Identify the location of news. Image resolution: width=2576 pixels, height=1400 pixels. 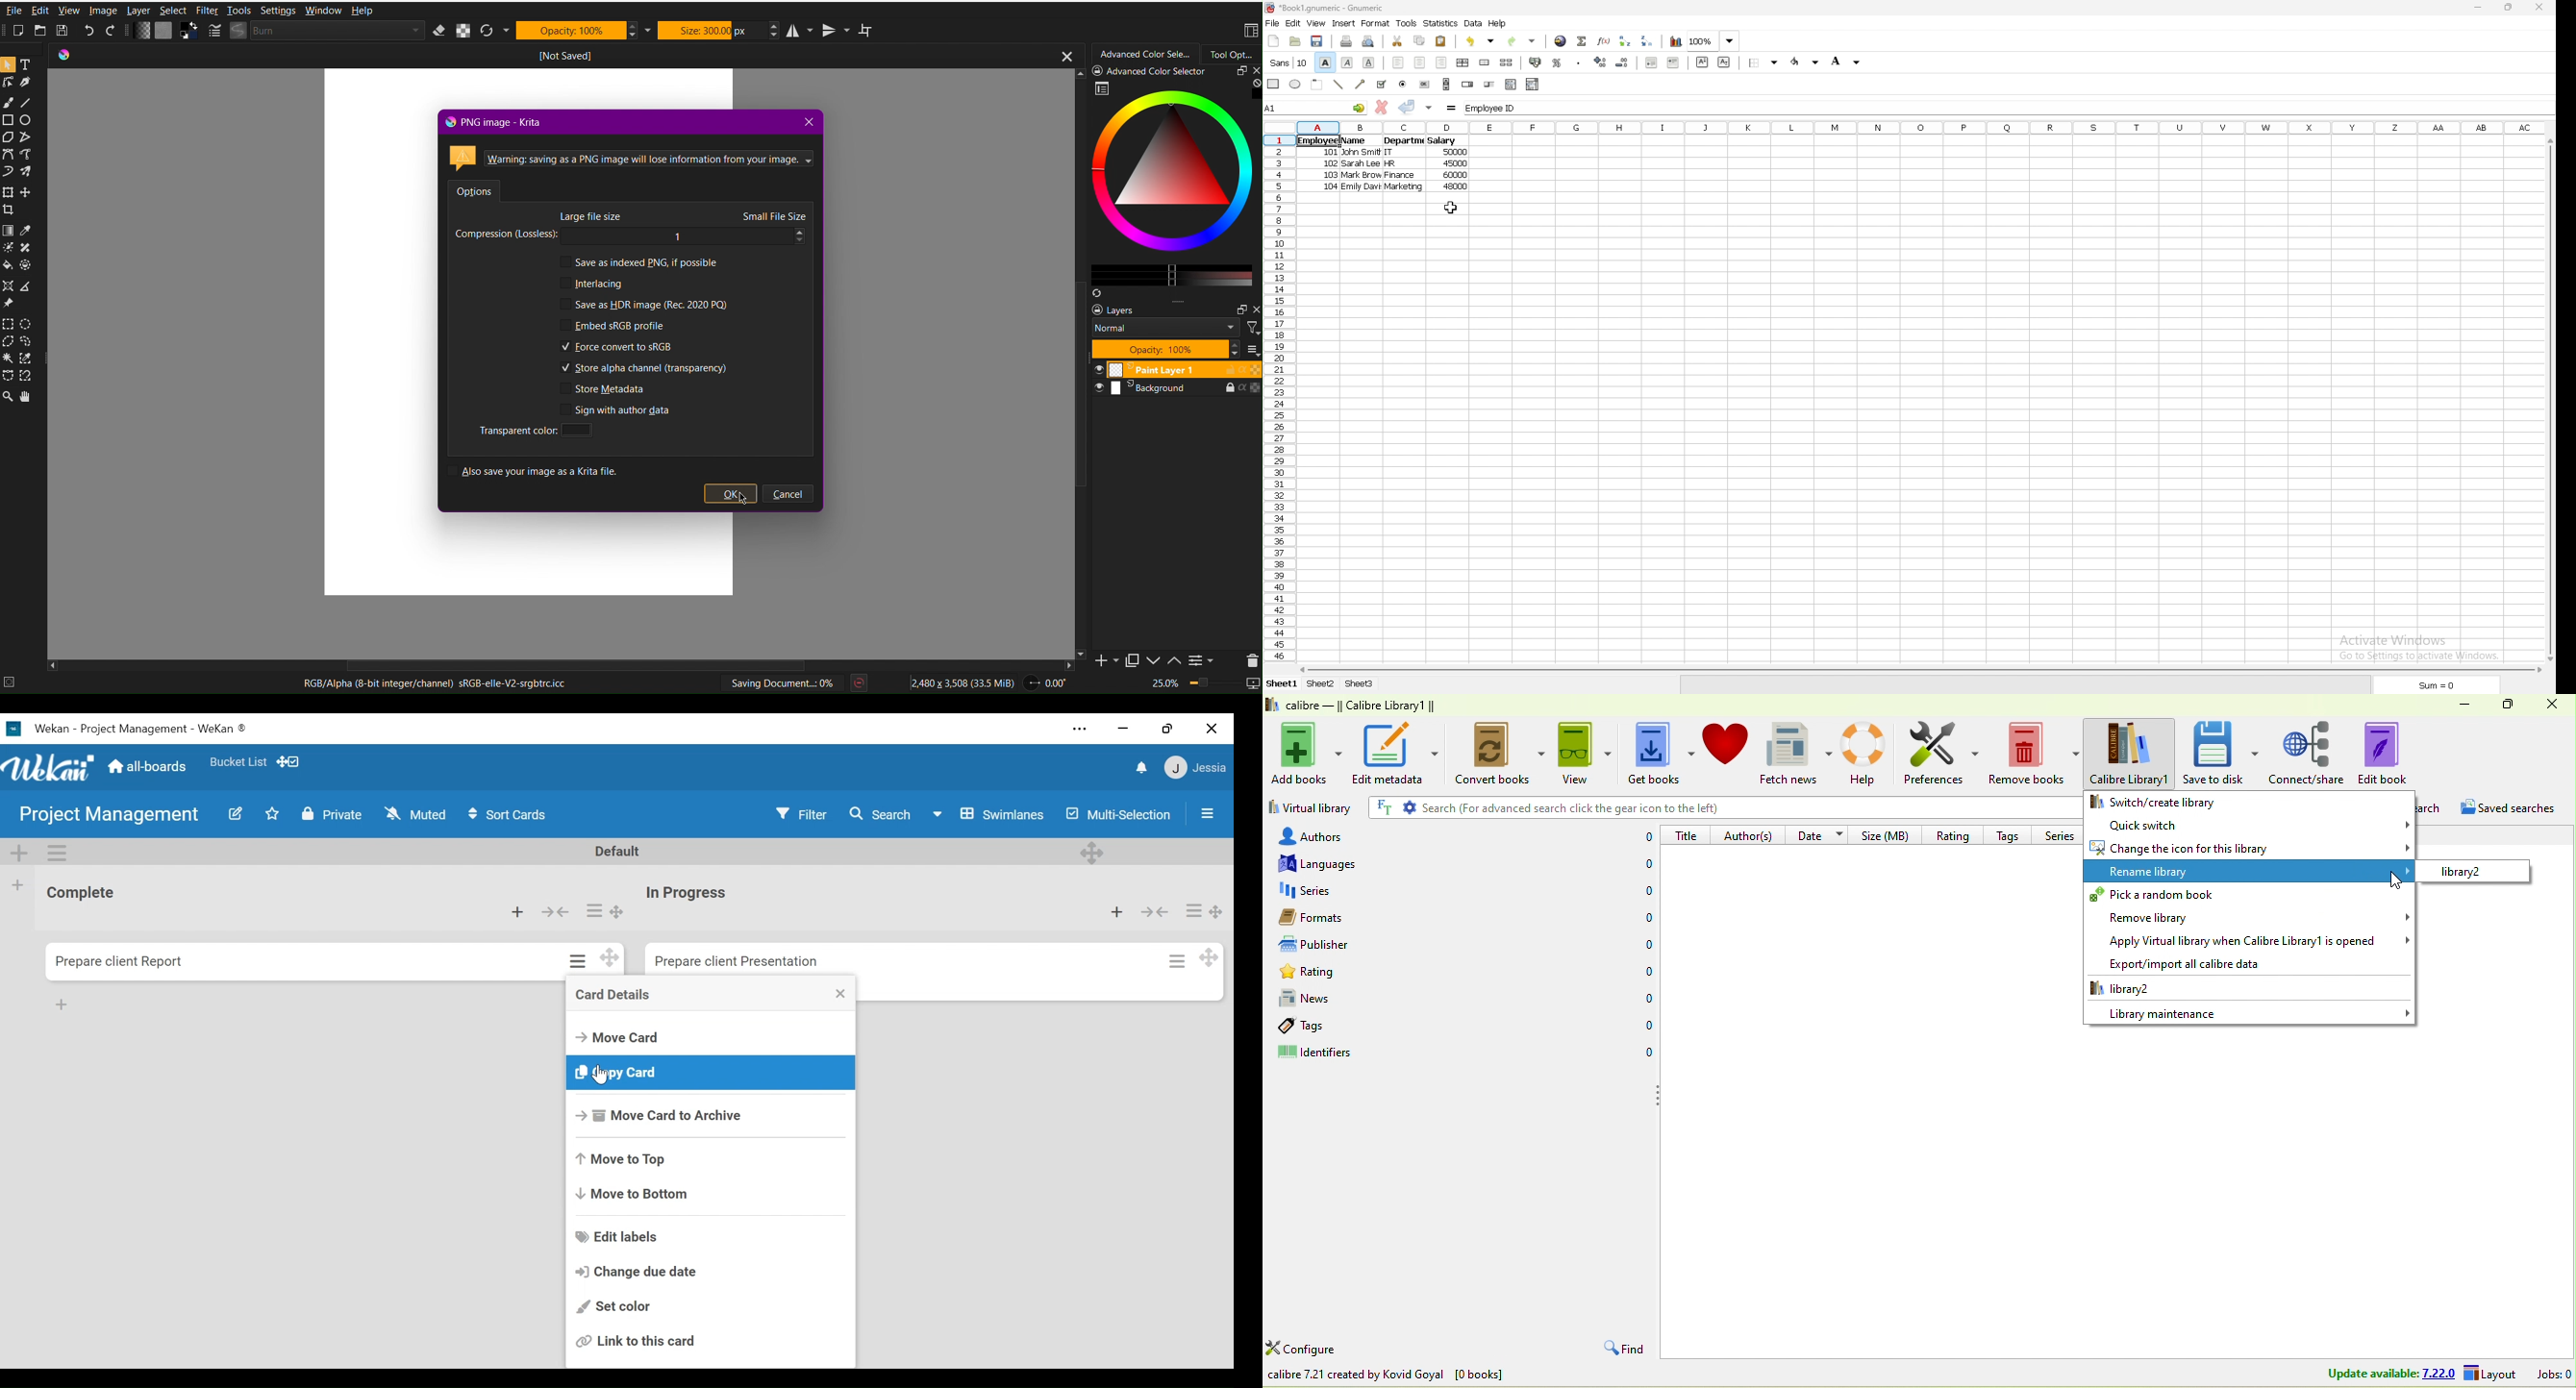
(1343, 999).